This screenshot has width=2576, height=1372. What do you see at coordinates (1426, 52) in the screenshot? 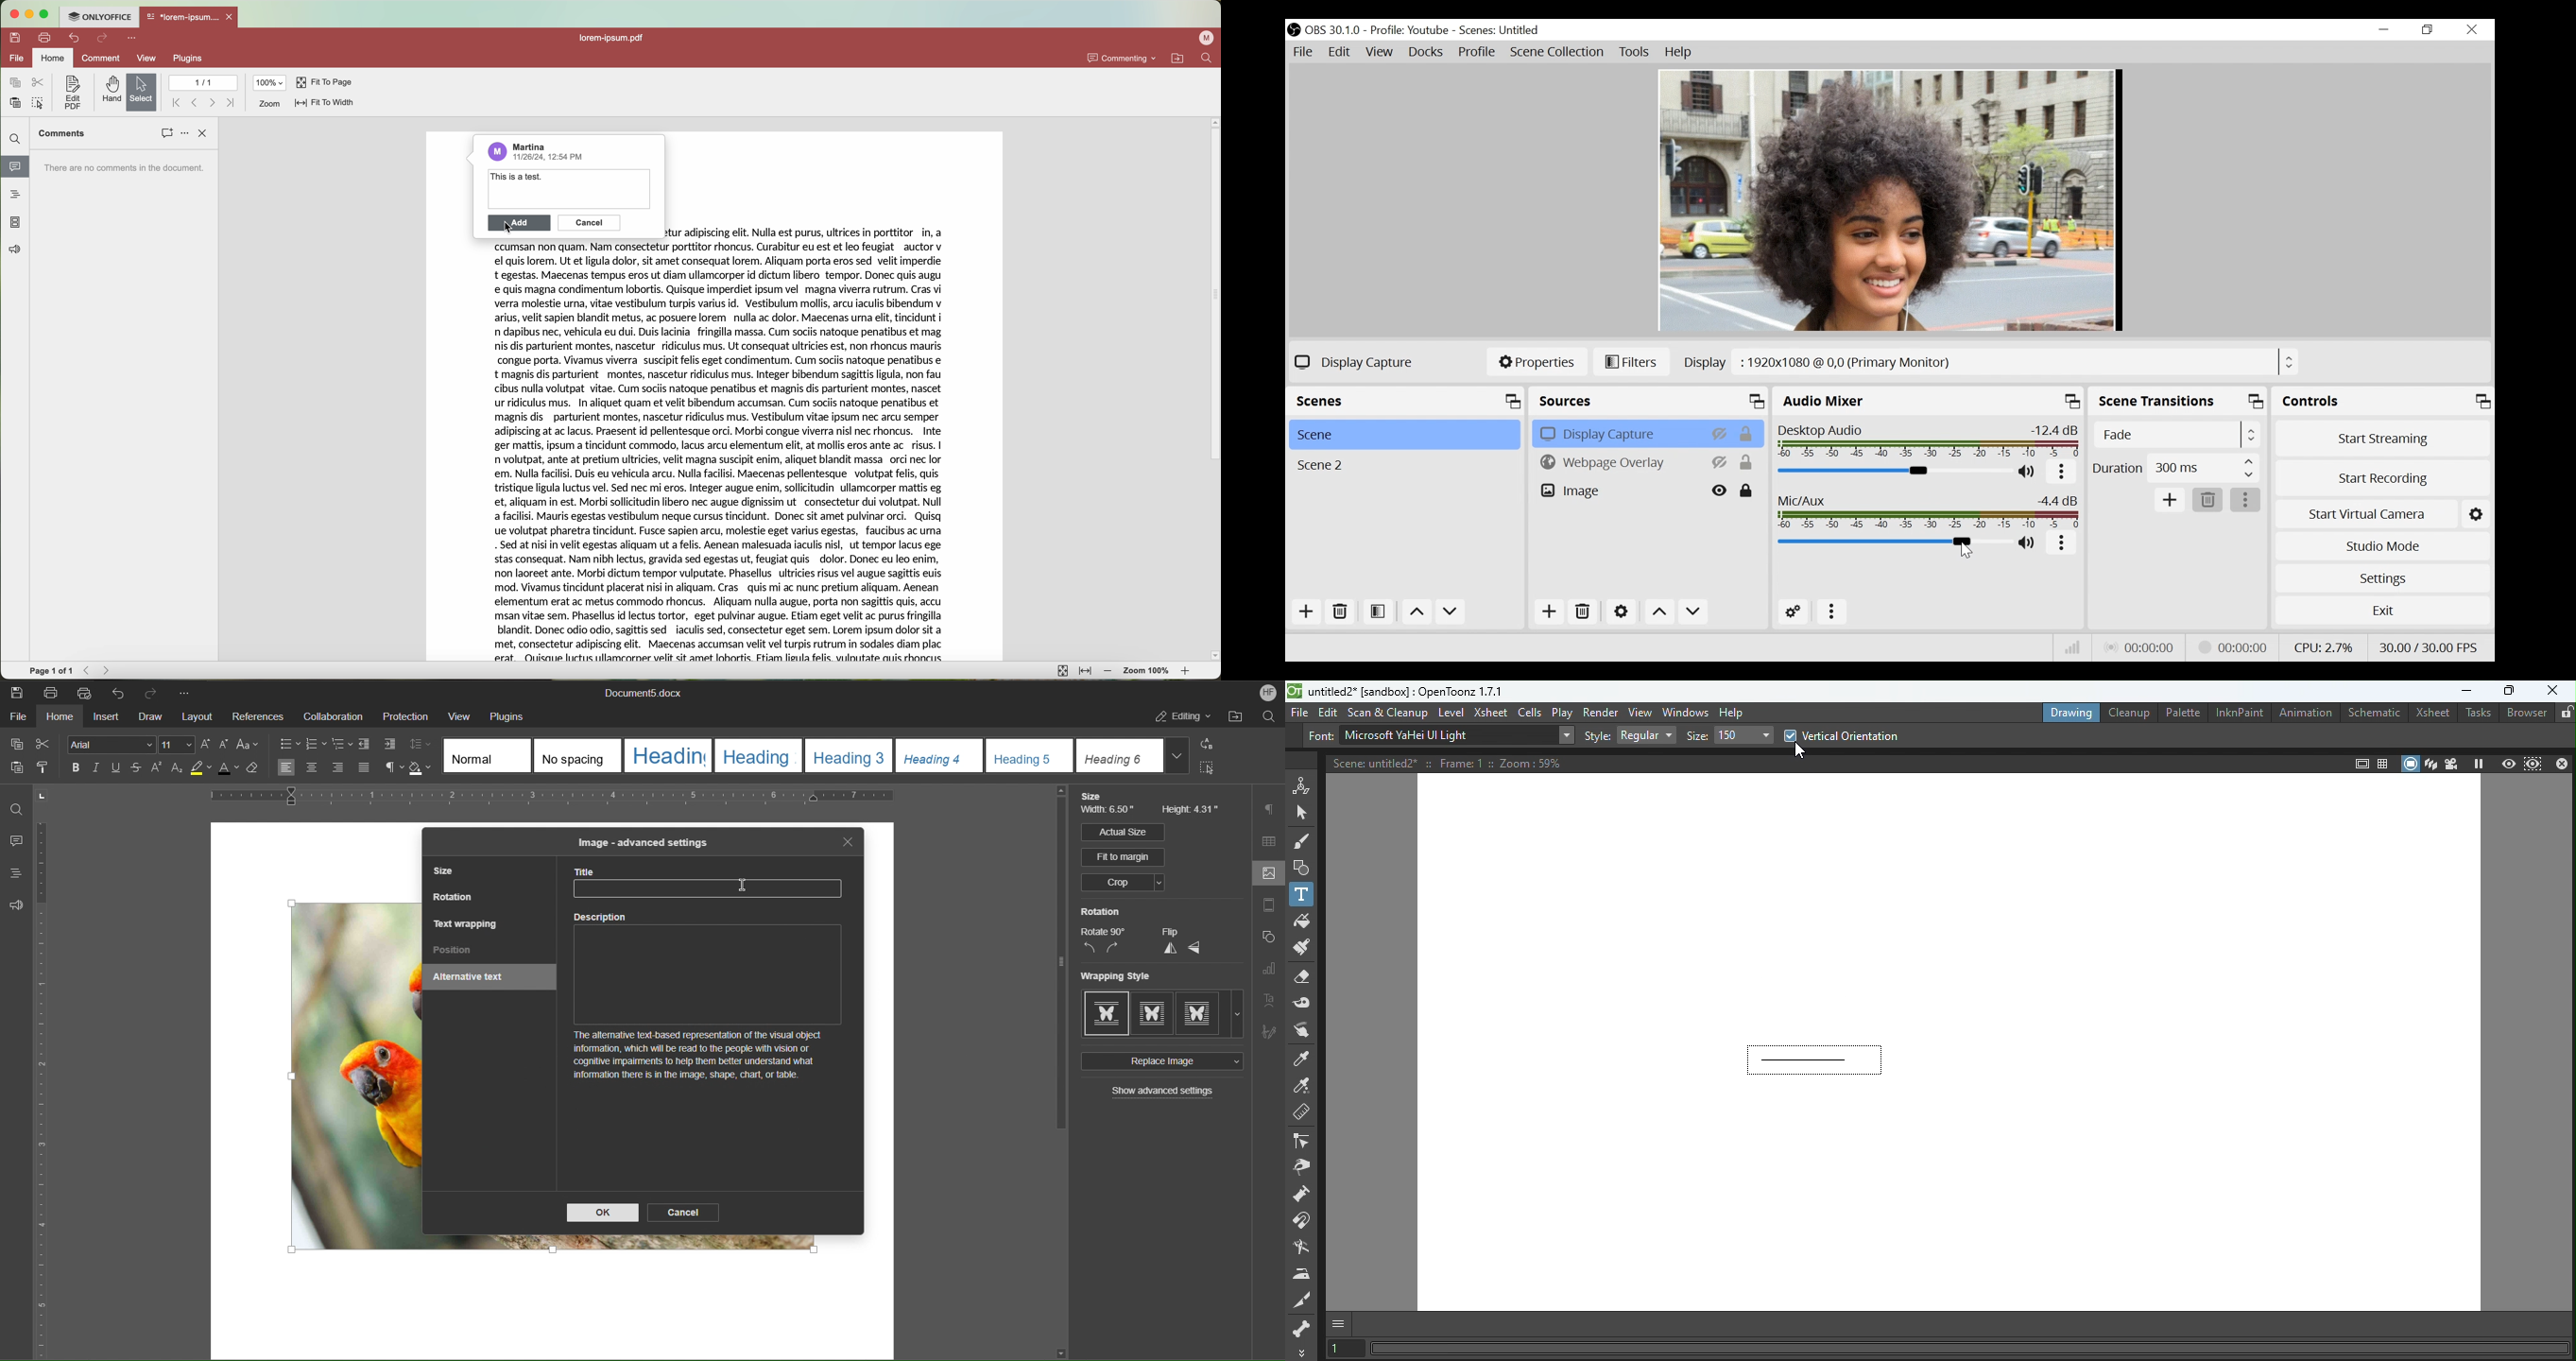
I see `Docks` at bounding box center [1426, 52].